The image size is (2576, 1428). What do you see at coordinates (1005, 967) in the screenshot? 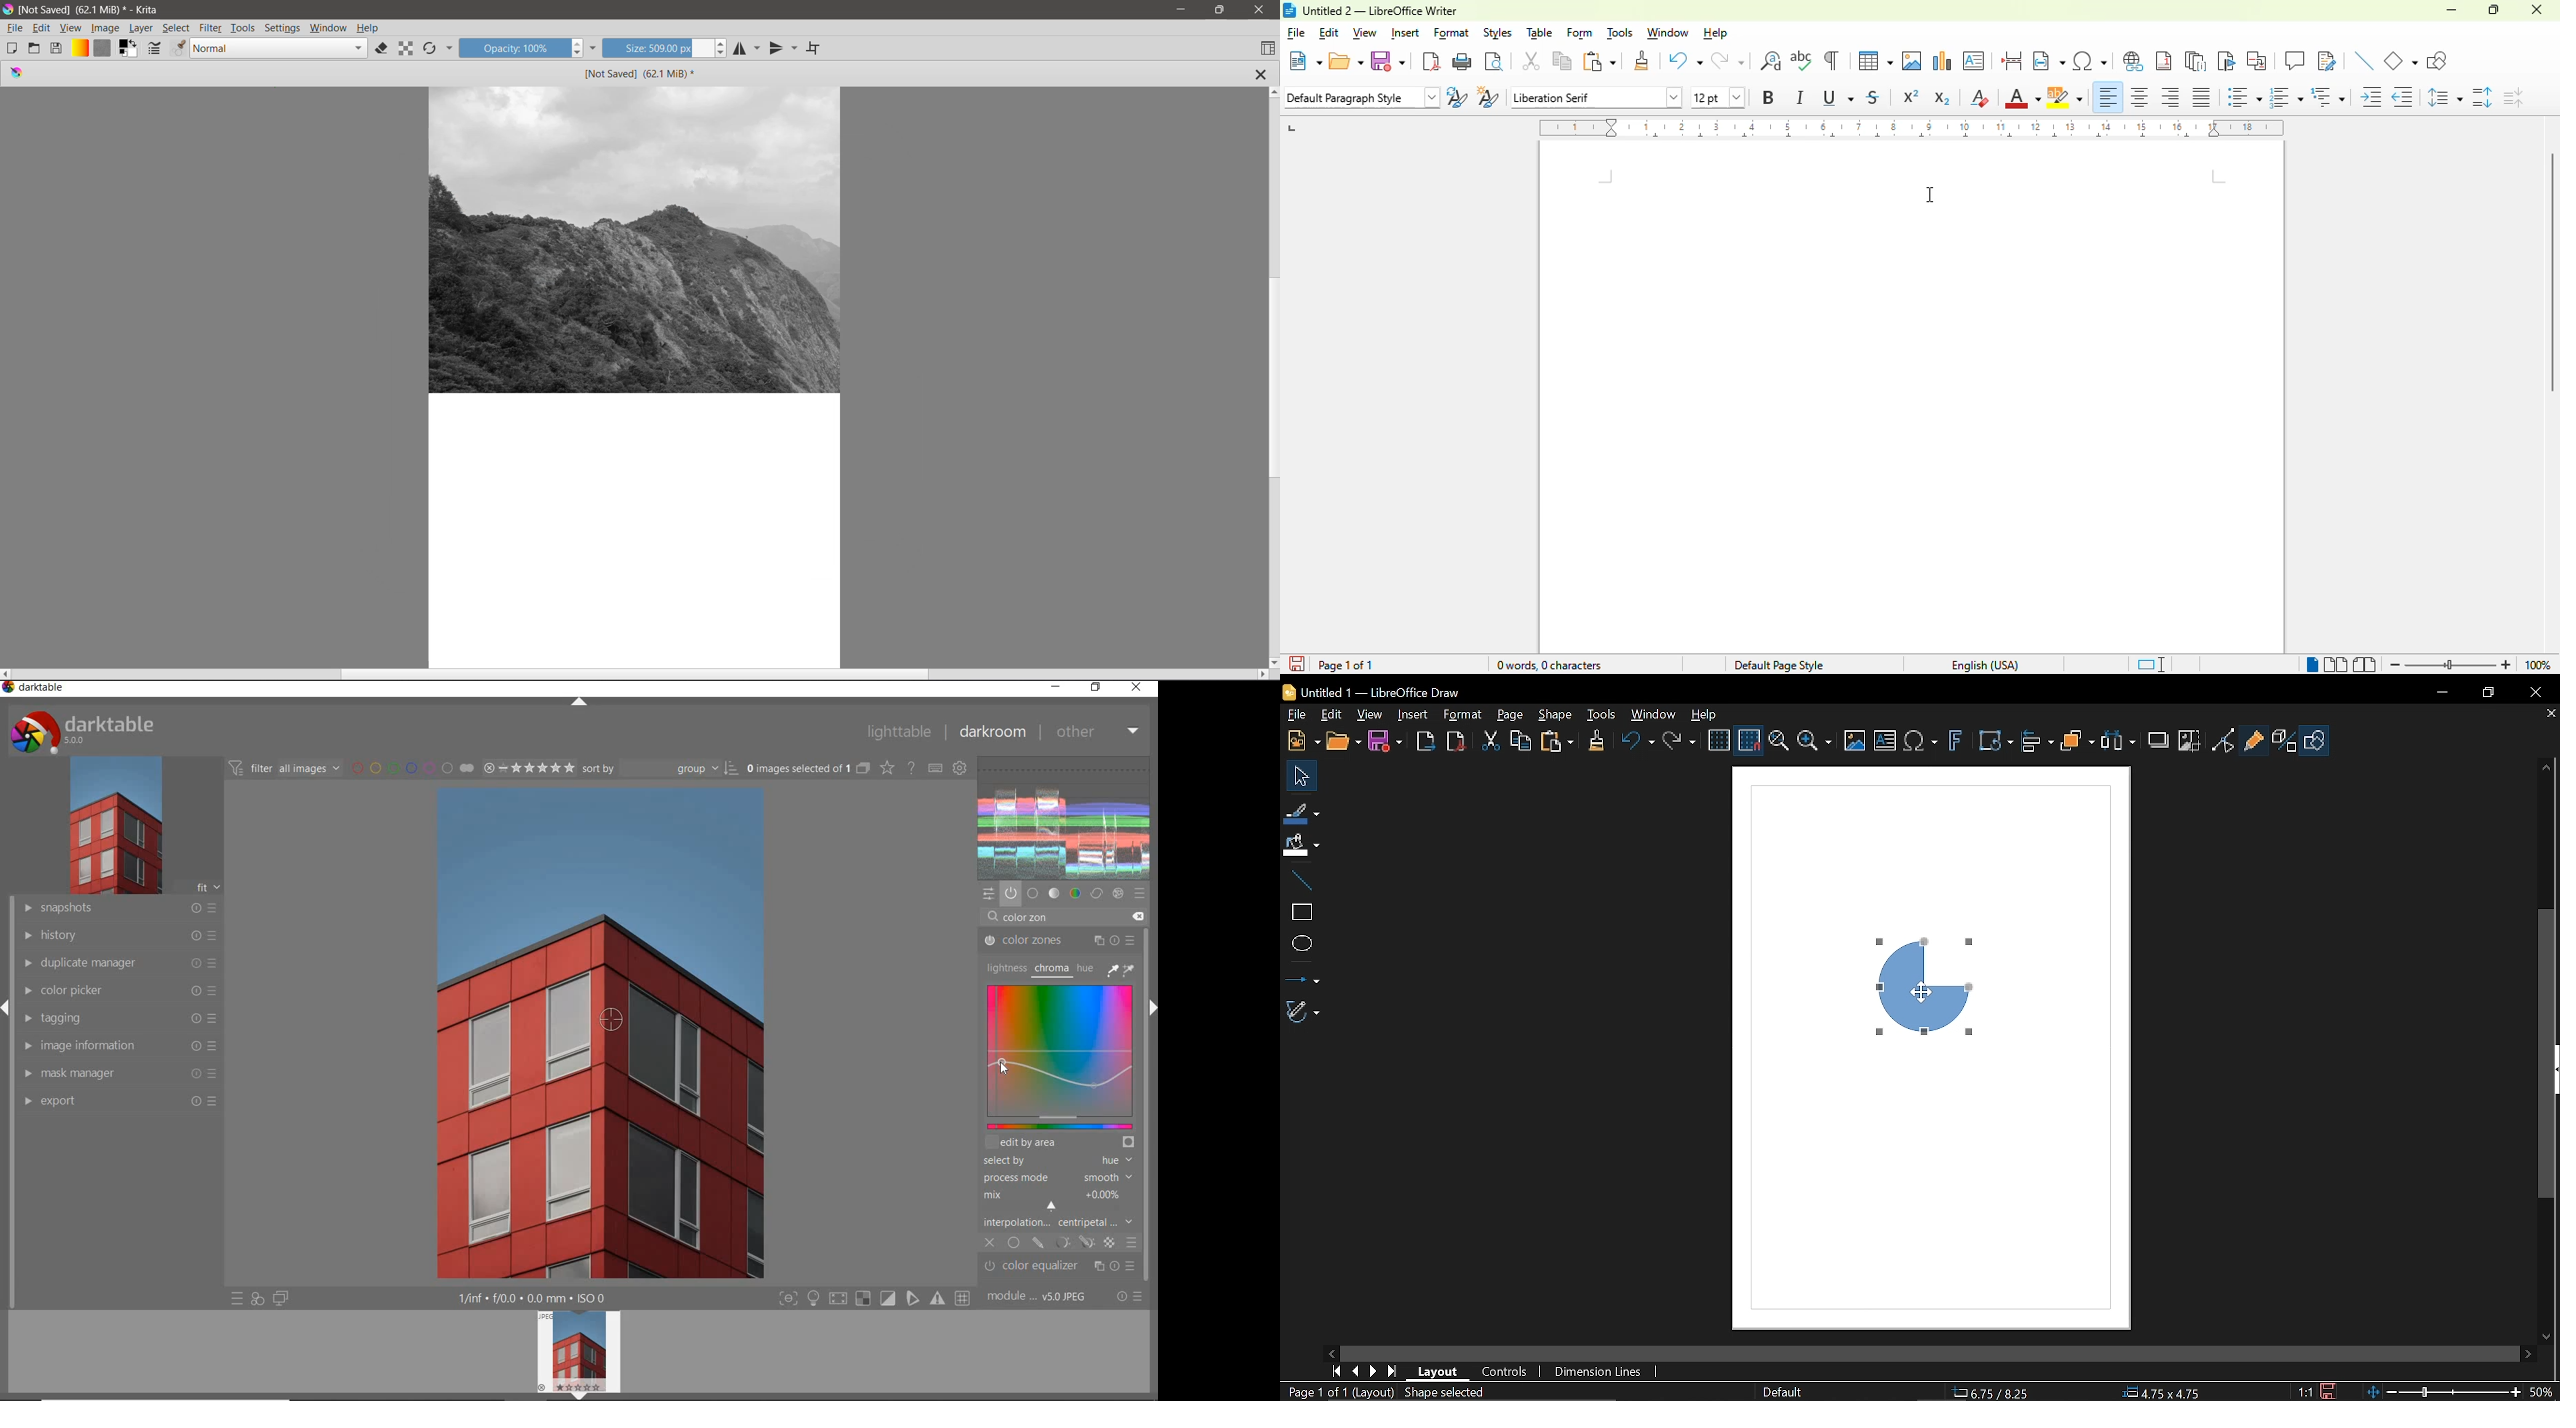
I see `LIGHTNESS` at bounding box center [1005, 967].